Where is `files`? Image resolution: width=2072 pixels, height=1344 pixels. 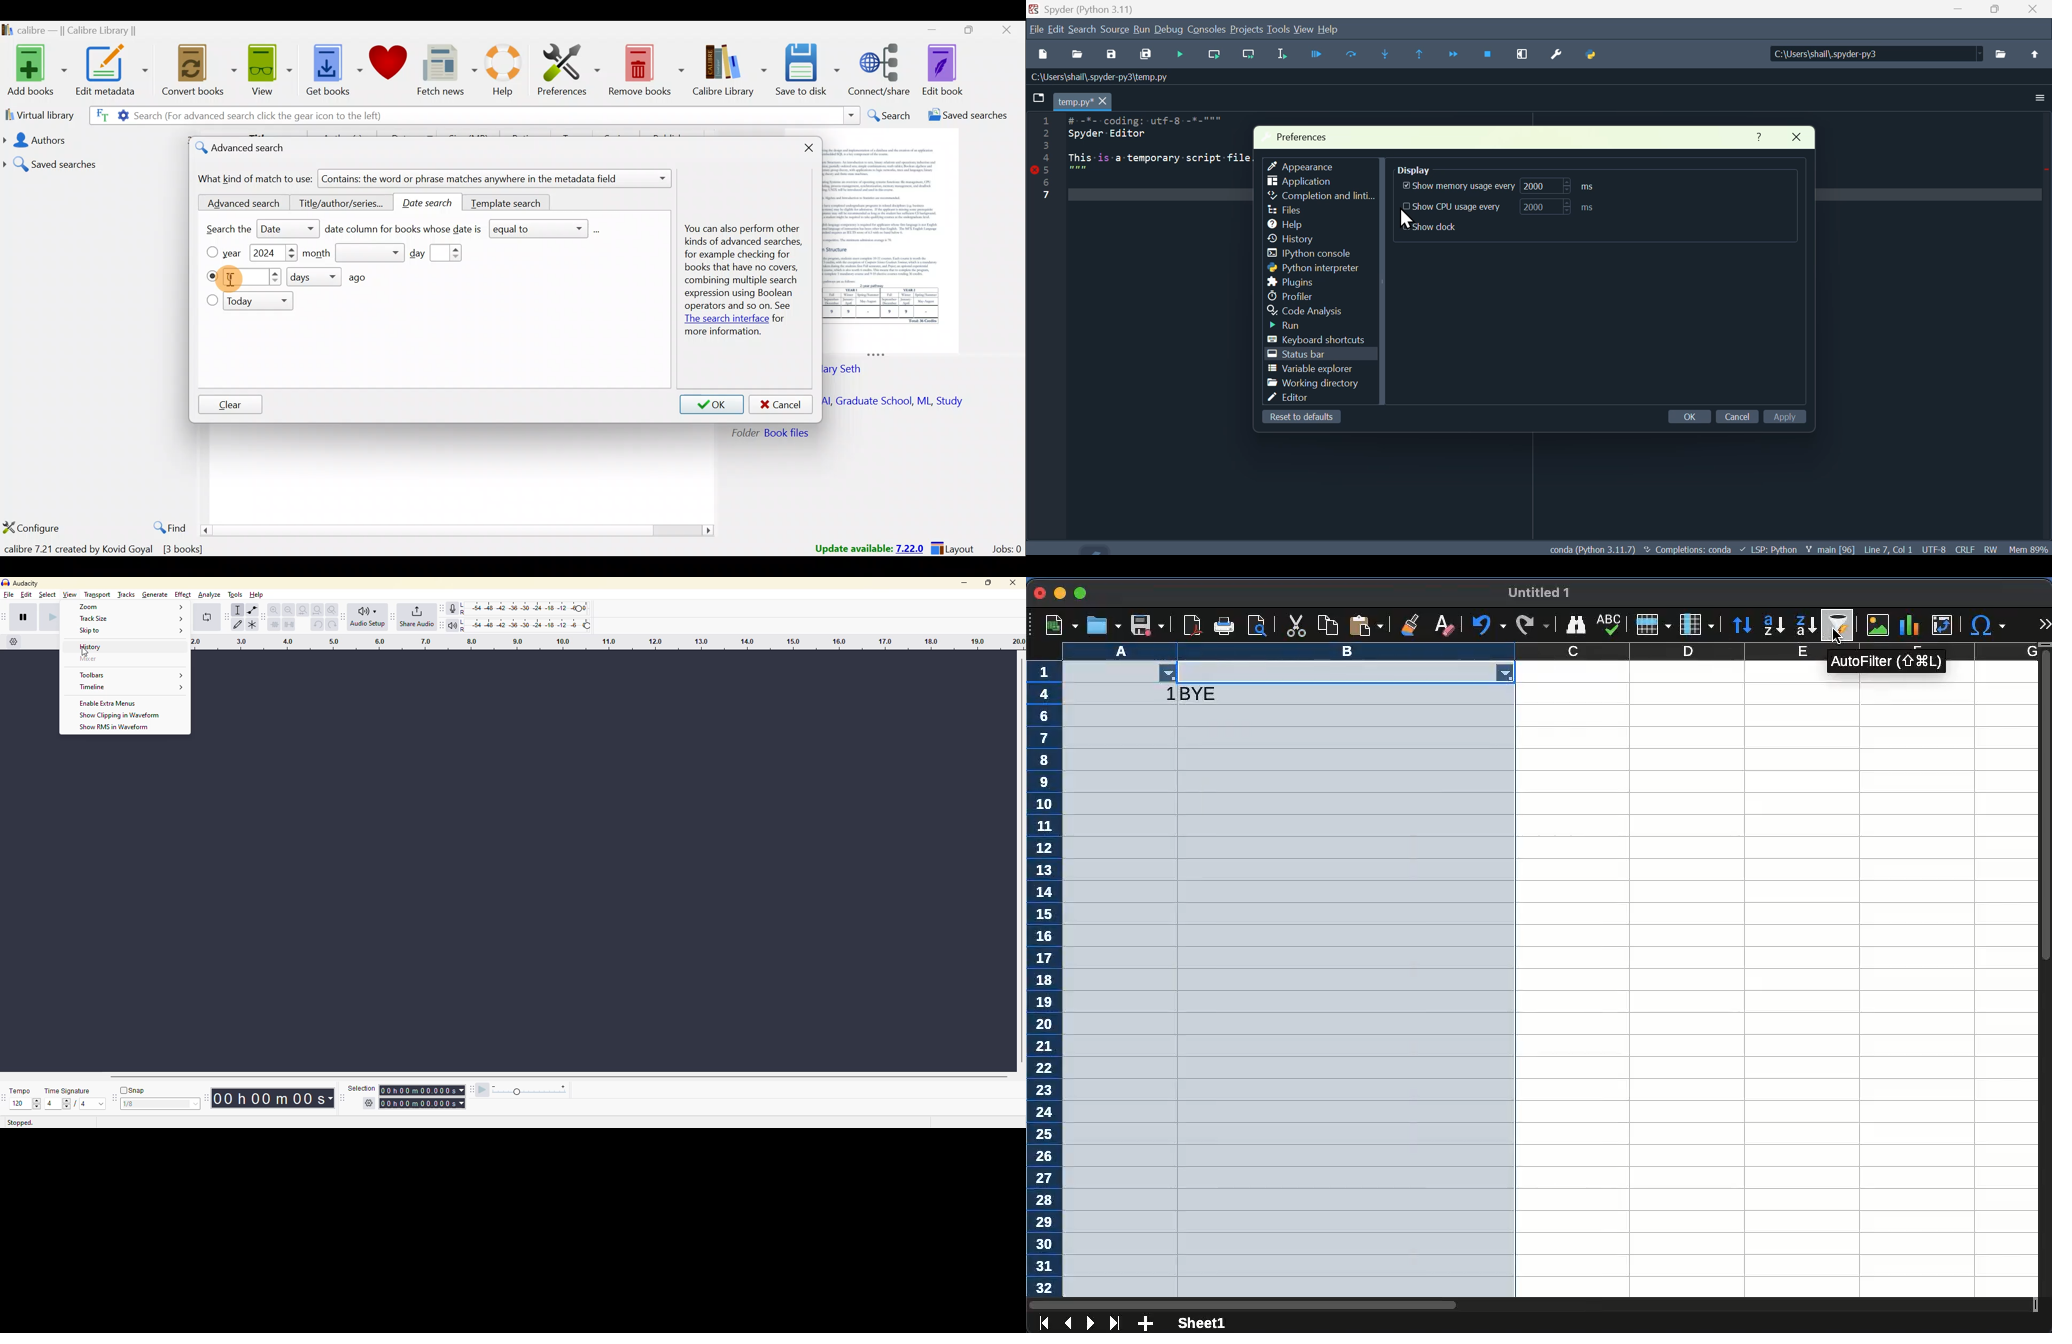
files is located at coordinates (2003, 52).